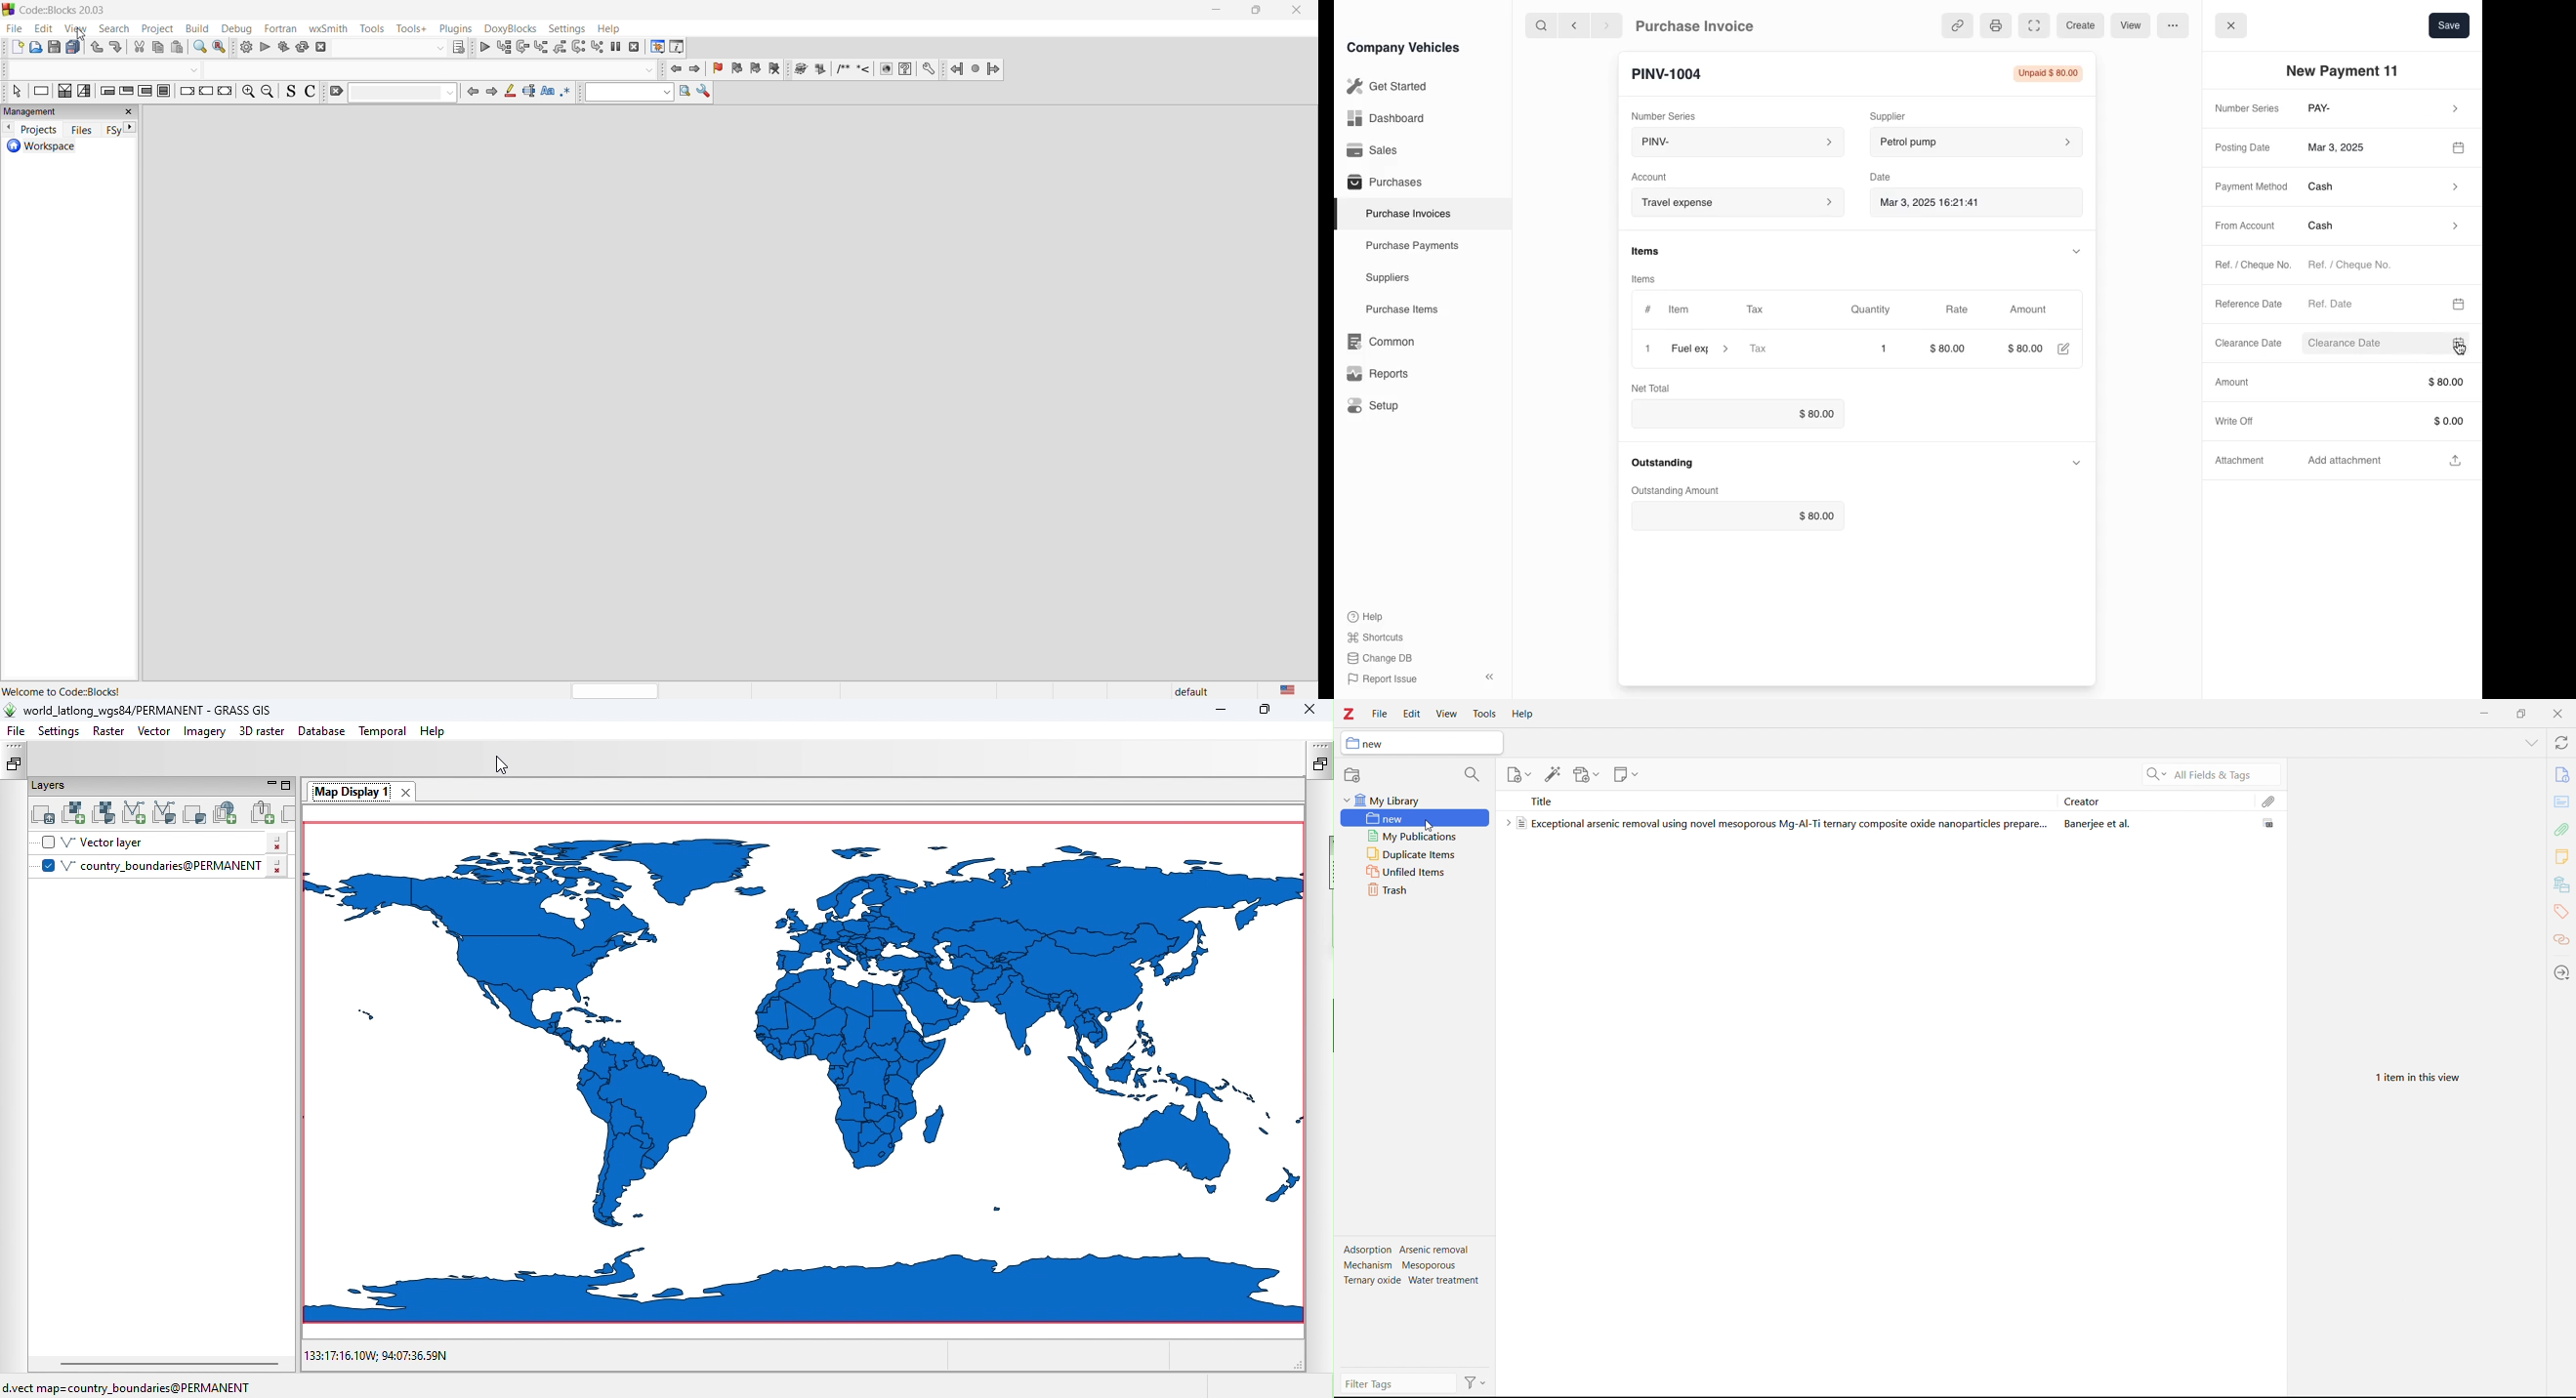 This screenshot has height=1400, width=2576. What do you see at coordinates (15, 48) in the screenshot?
I see `add new` at bounding box center [15, 48].